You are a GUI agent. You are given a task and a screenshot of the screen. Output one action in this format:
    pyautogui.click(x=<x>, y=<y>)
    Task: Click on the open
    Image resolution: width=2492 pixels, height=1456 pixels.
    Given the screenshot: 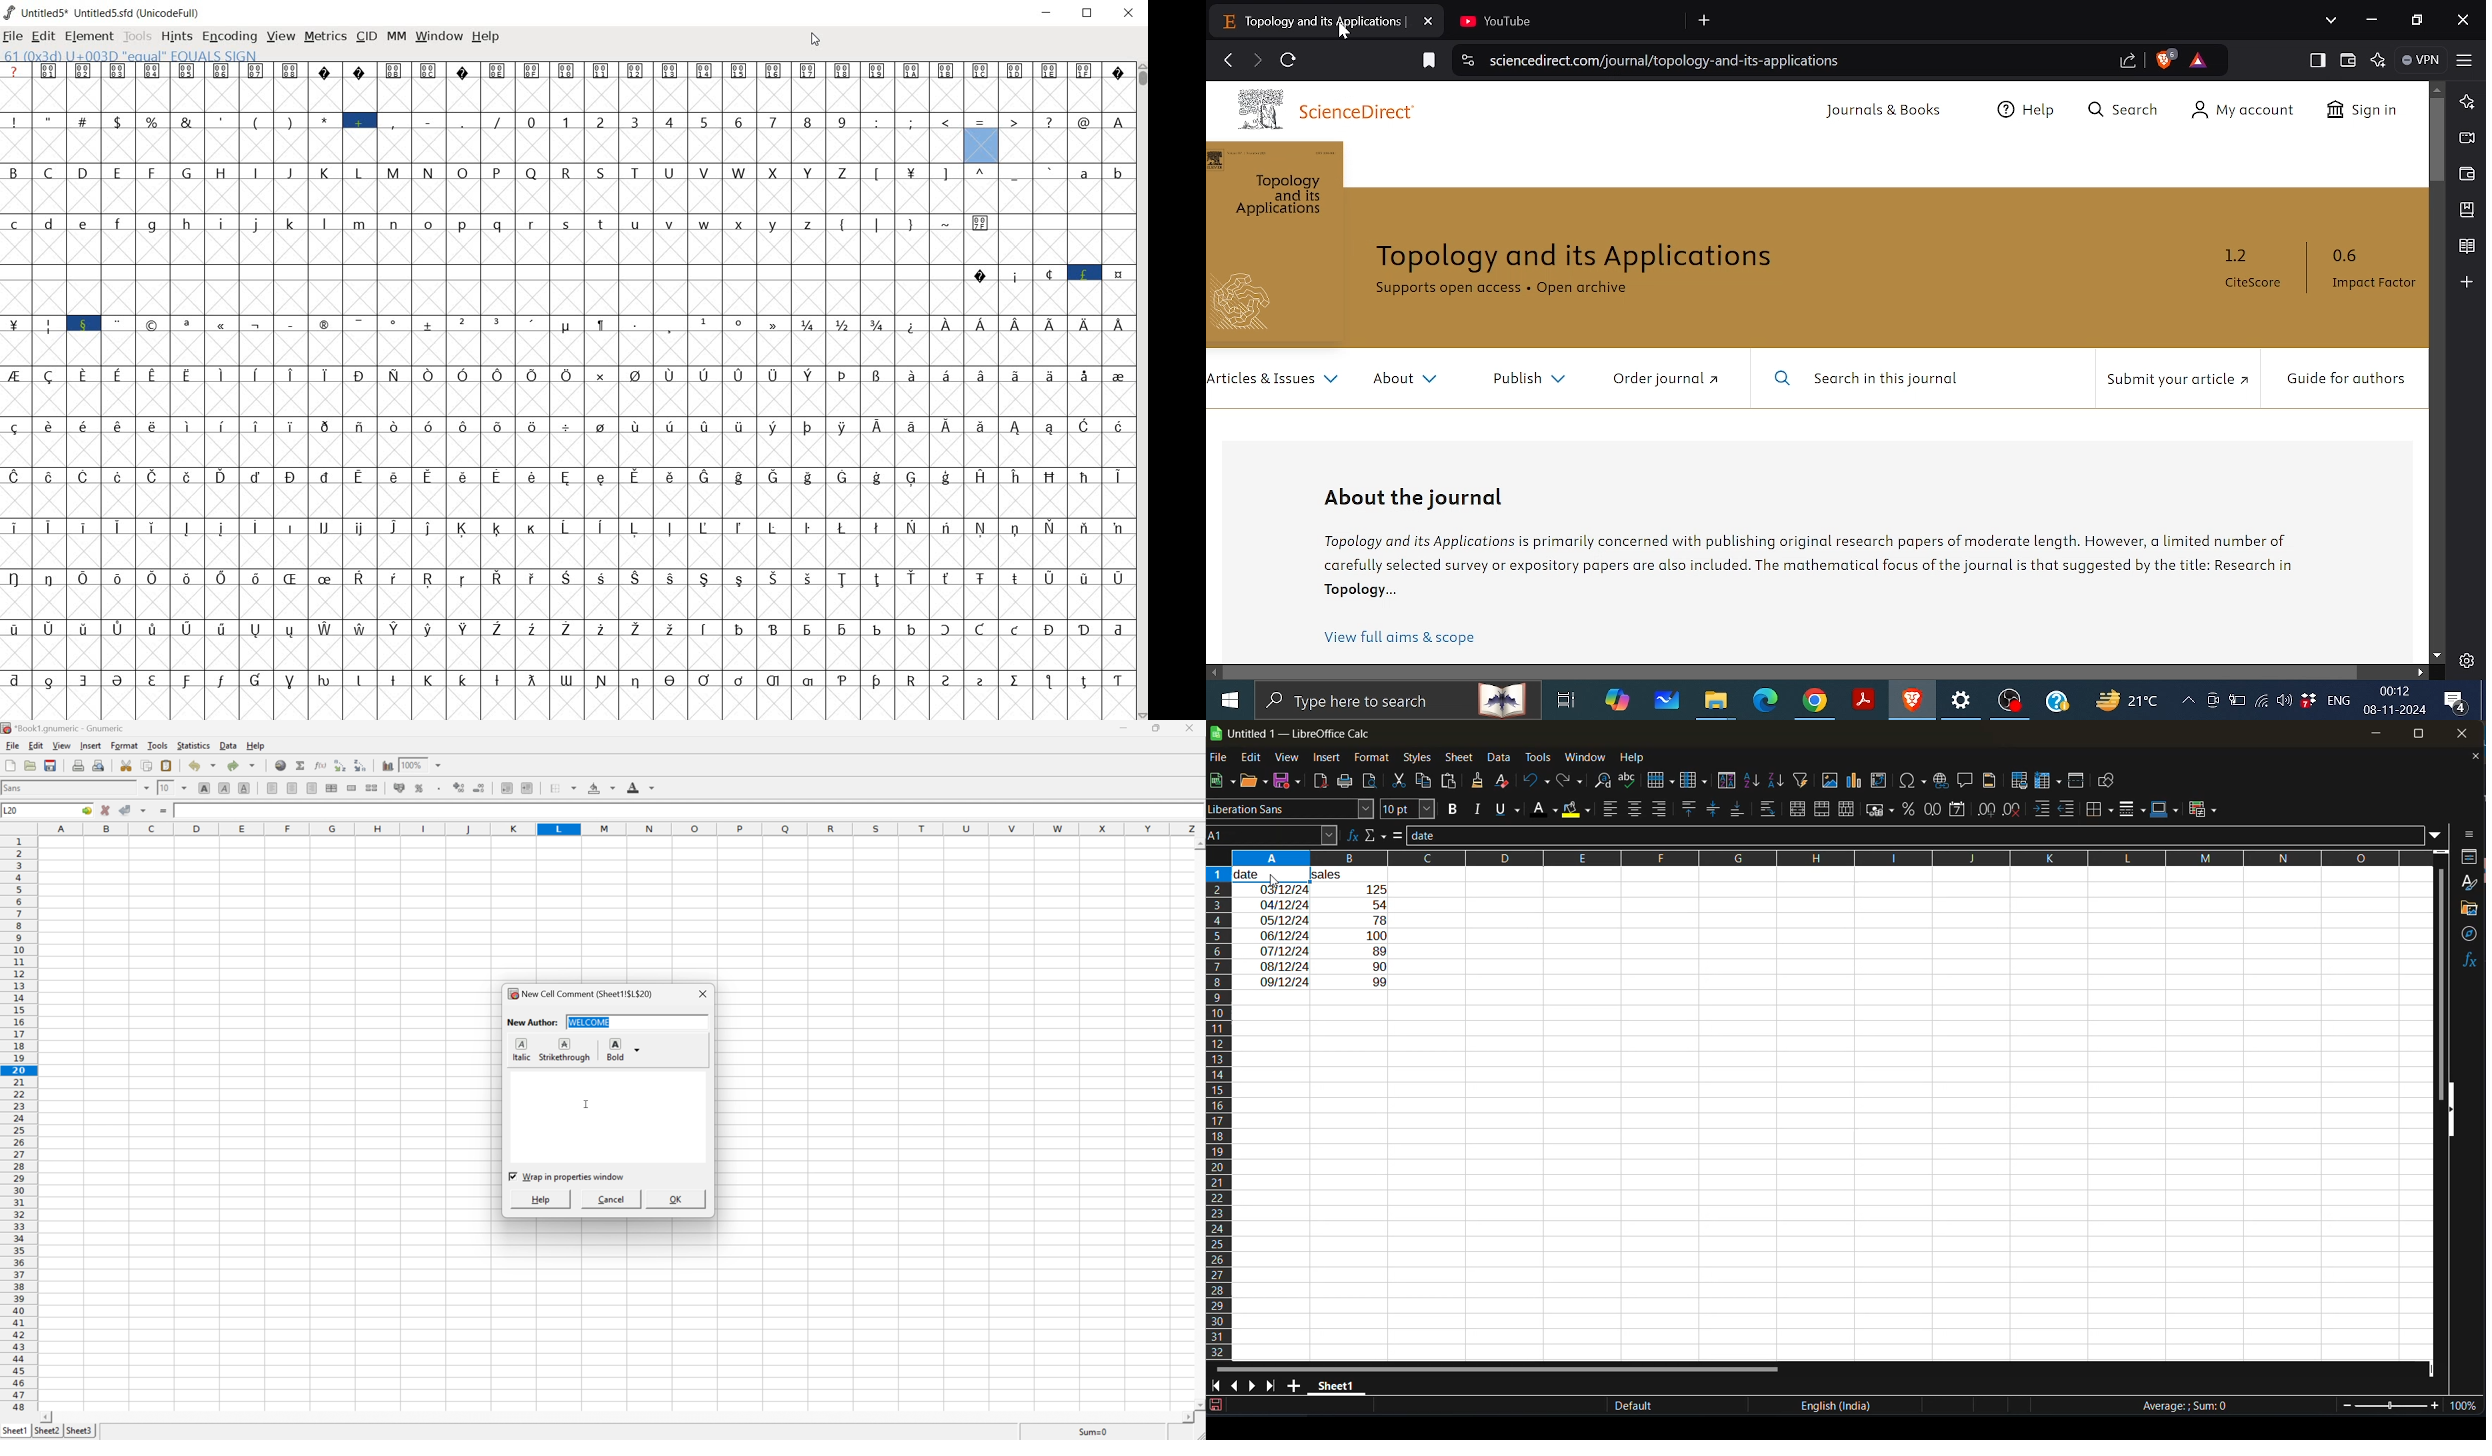 What is the action you would take?
    pyautogui.click(x=1249, y=782)
    